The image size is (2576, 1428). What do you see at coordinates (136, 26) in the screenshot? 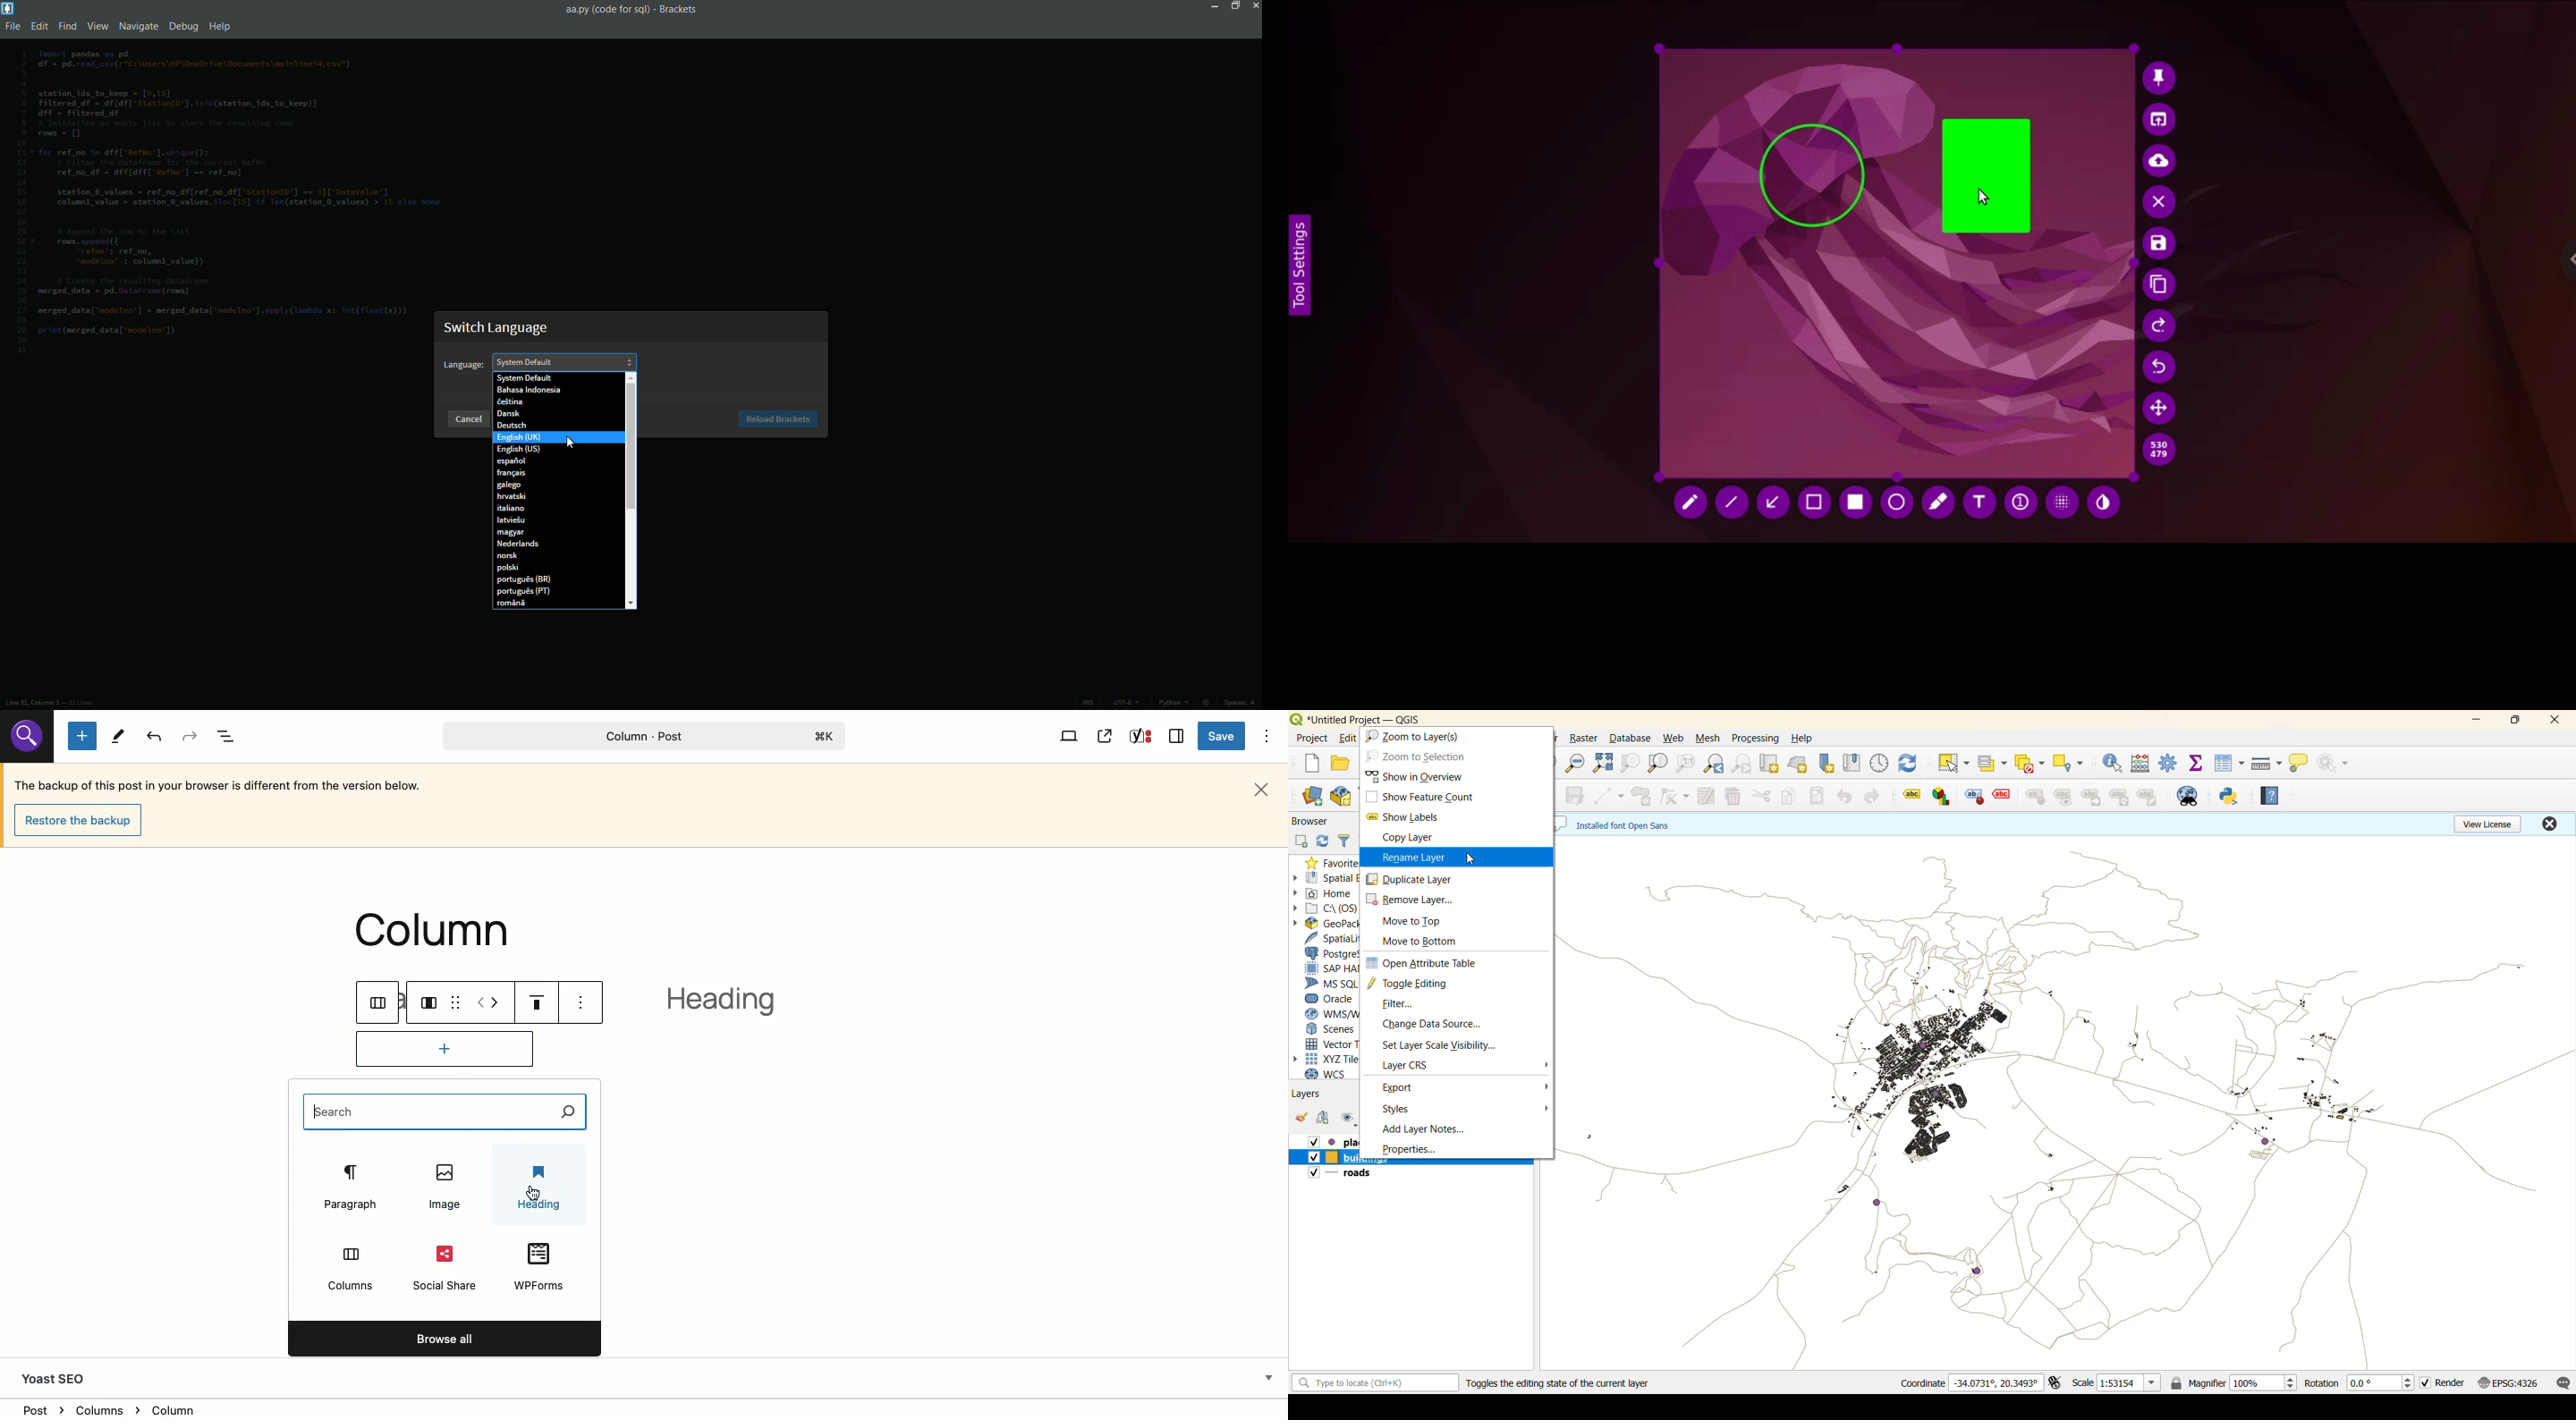
I see `navigate` at bounding box center [136, 26].